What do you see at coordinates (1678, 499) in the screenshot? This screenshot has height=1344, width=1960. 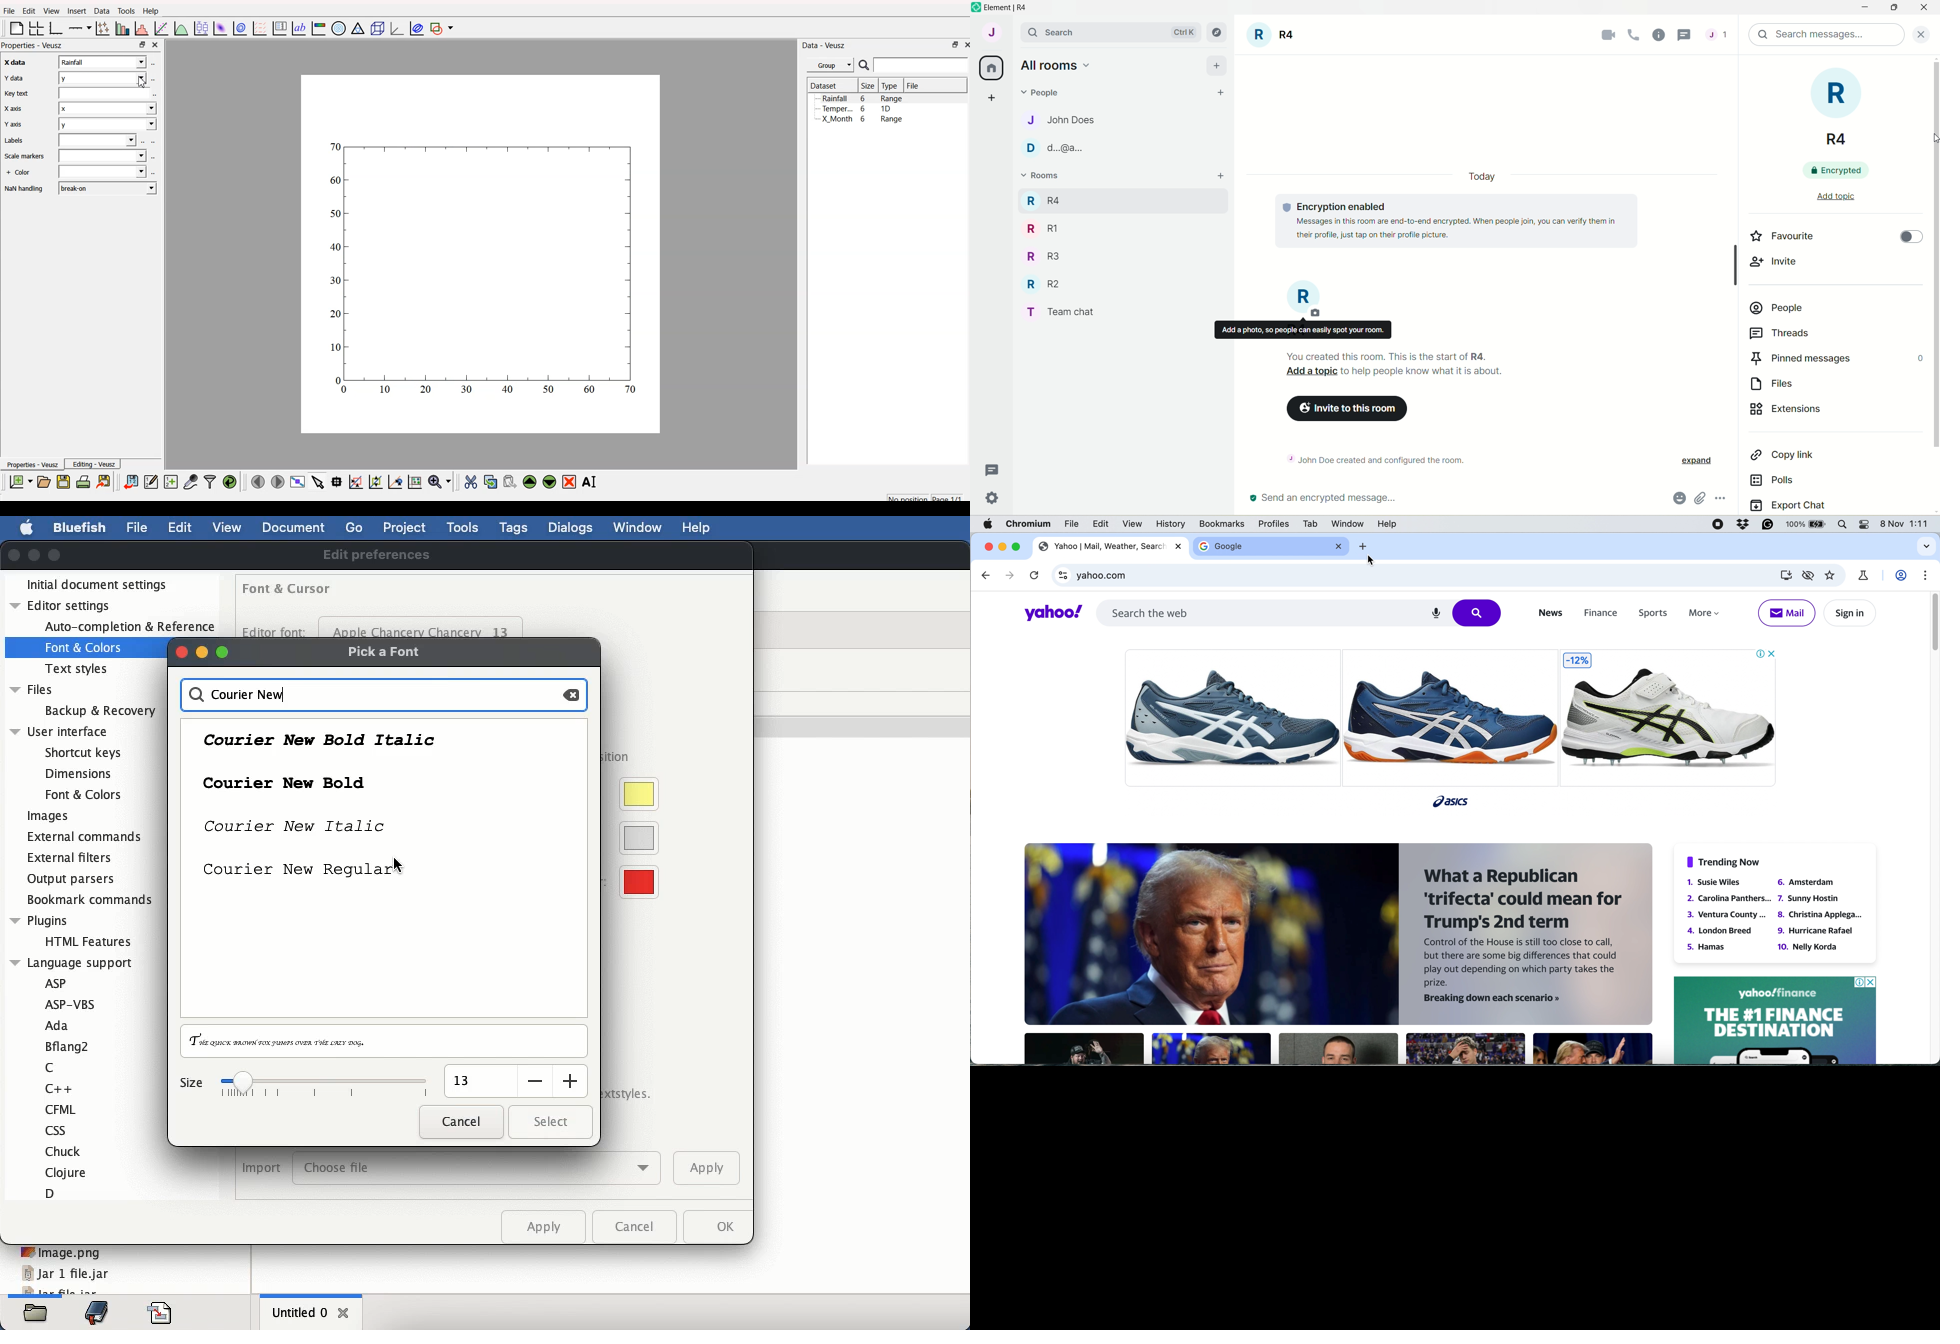 I see `emoji` at bounding box center [1678, 499].